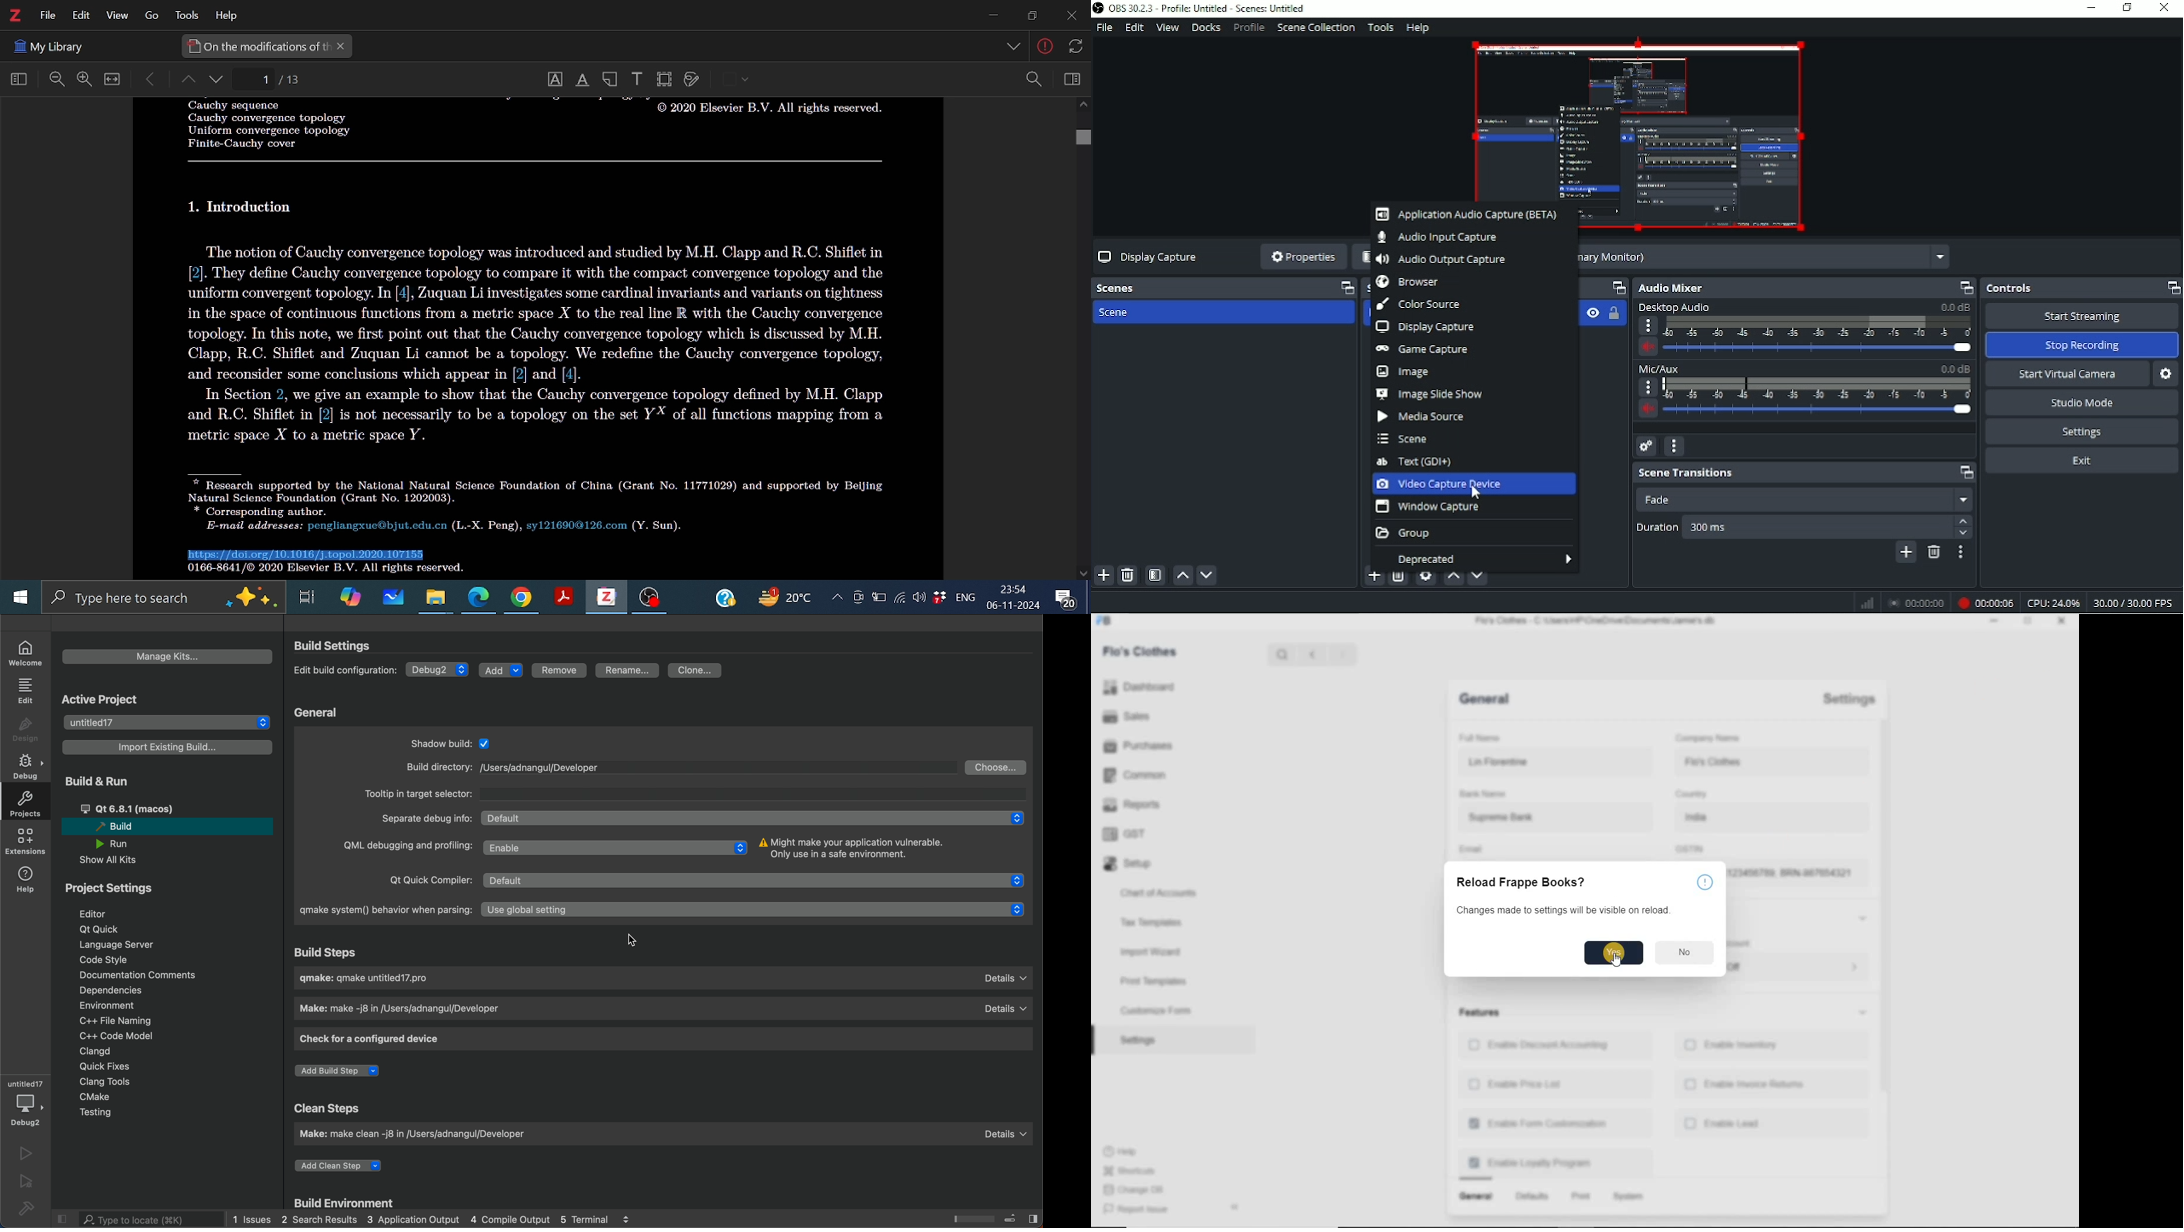  What do you see at coordinates (428, 820) in the screenshot?
I see `sepertae debug` at bounding box center [428, 820].